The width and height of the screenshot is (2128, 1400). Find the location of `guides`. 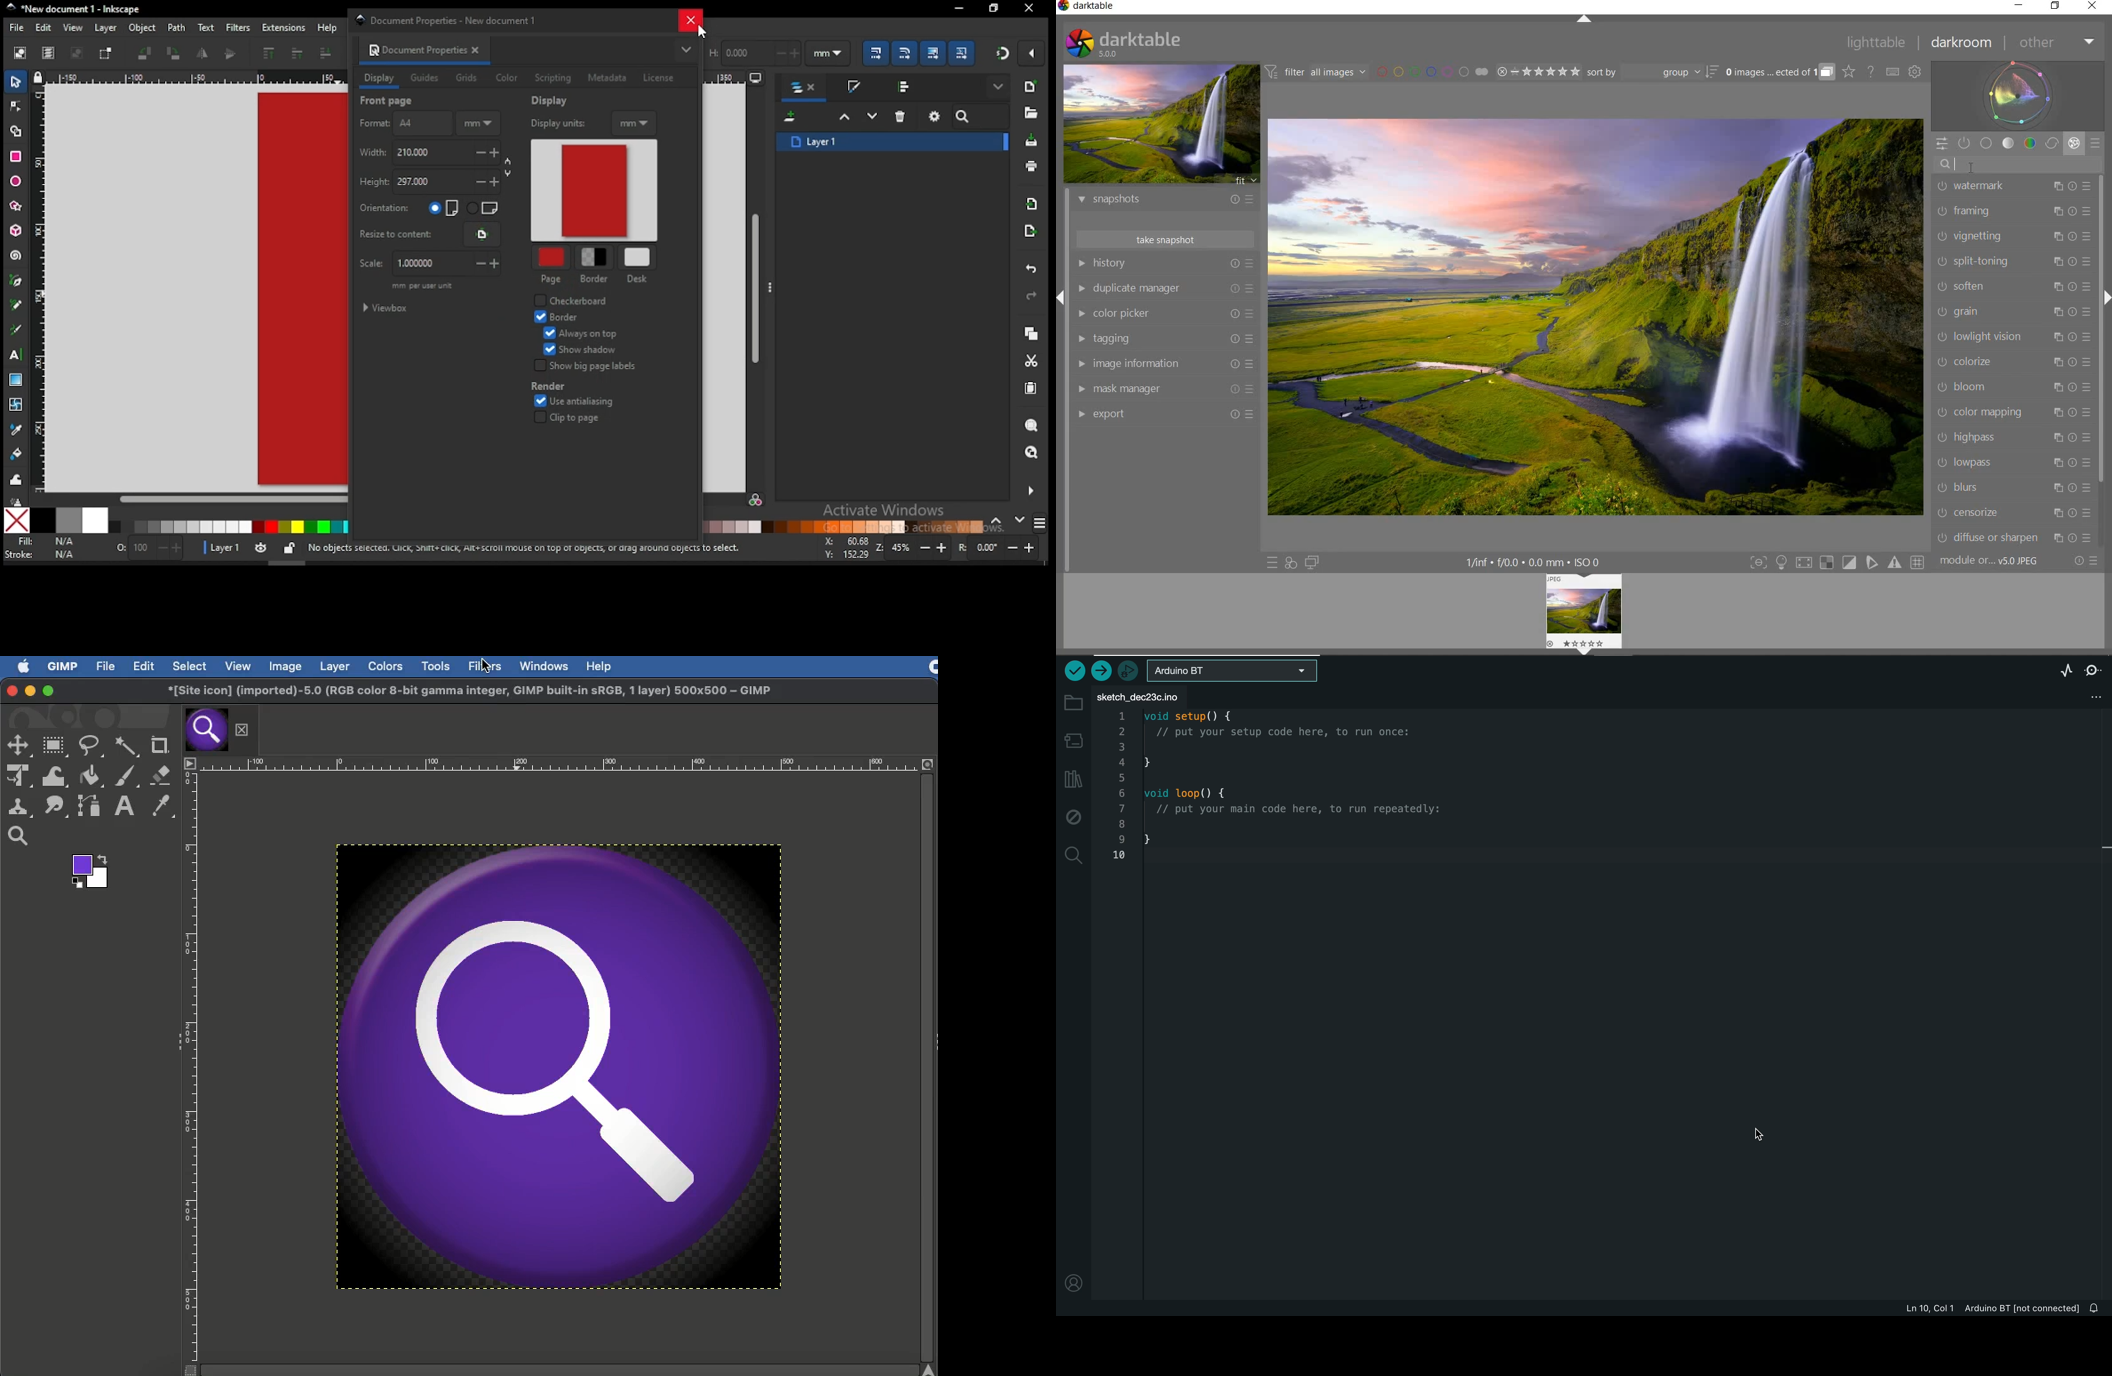

guides is located at coordinates (427, 79).